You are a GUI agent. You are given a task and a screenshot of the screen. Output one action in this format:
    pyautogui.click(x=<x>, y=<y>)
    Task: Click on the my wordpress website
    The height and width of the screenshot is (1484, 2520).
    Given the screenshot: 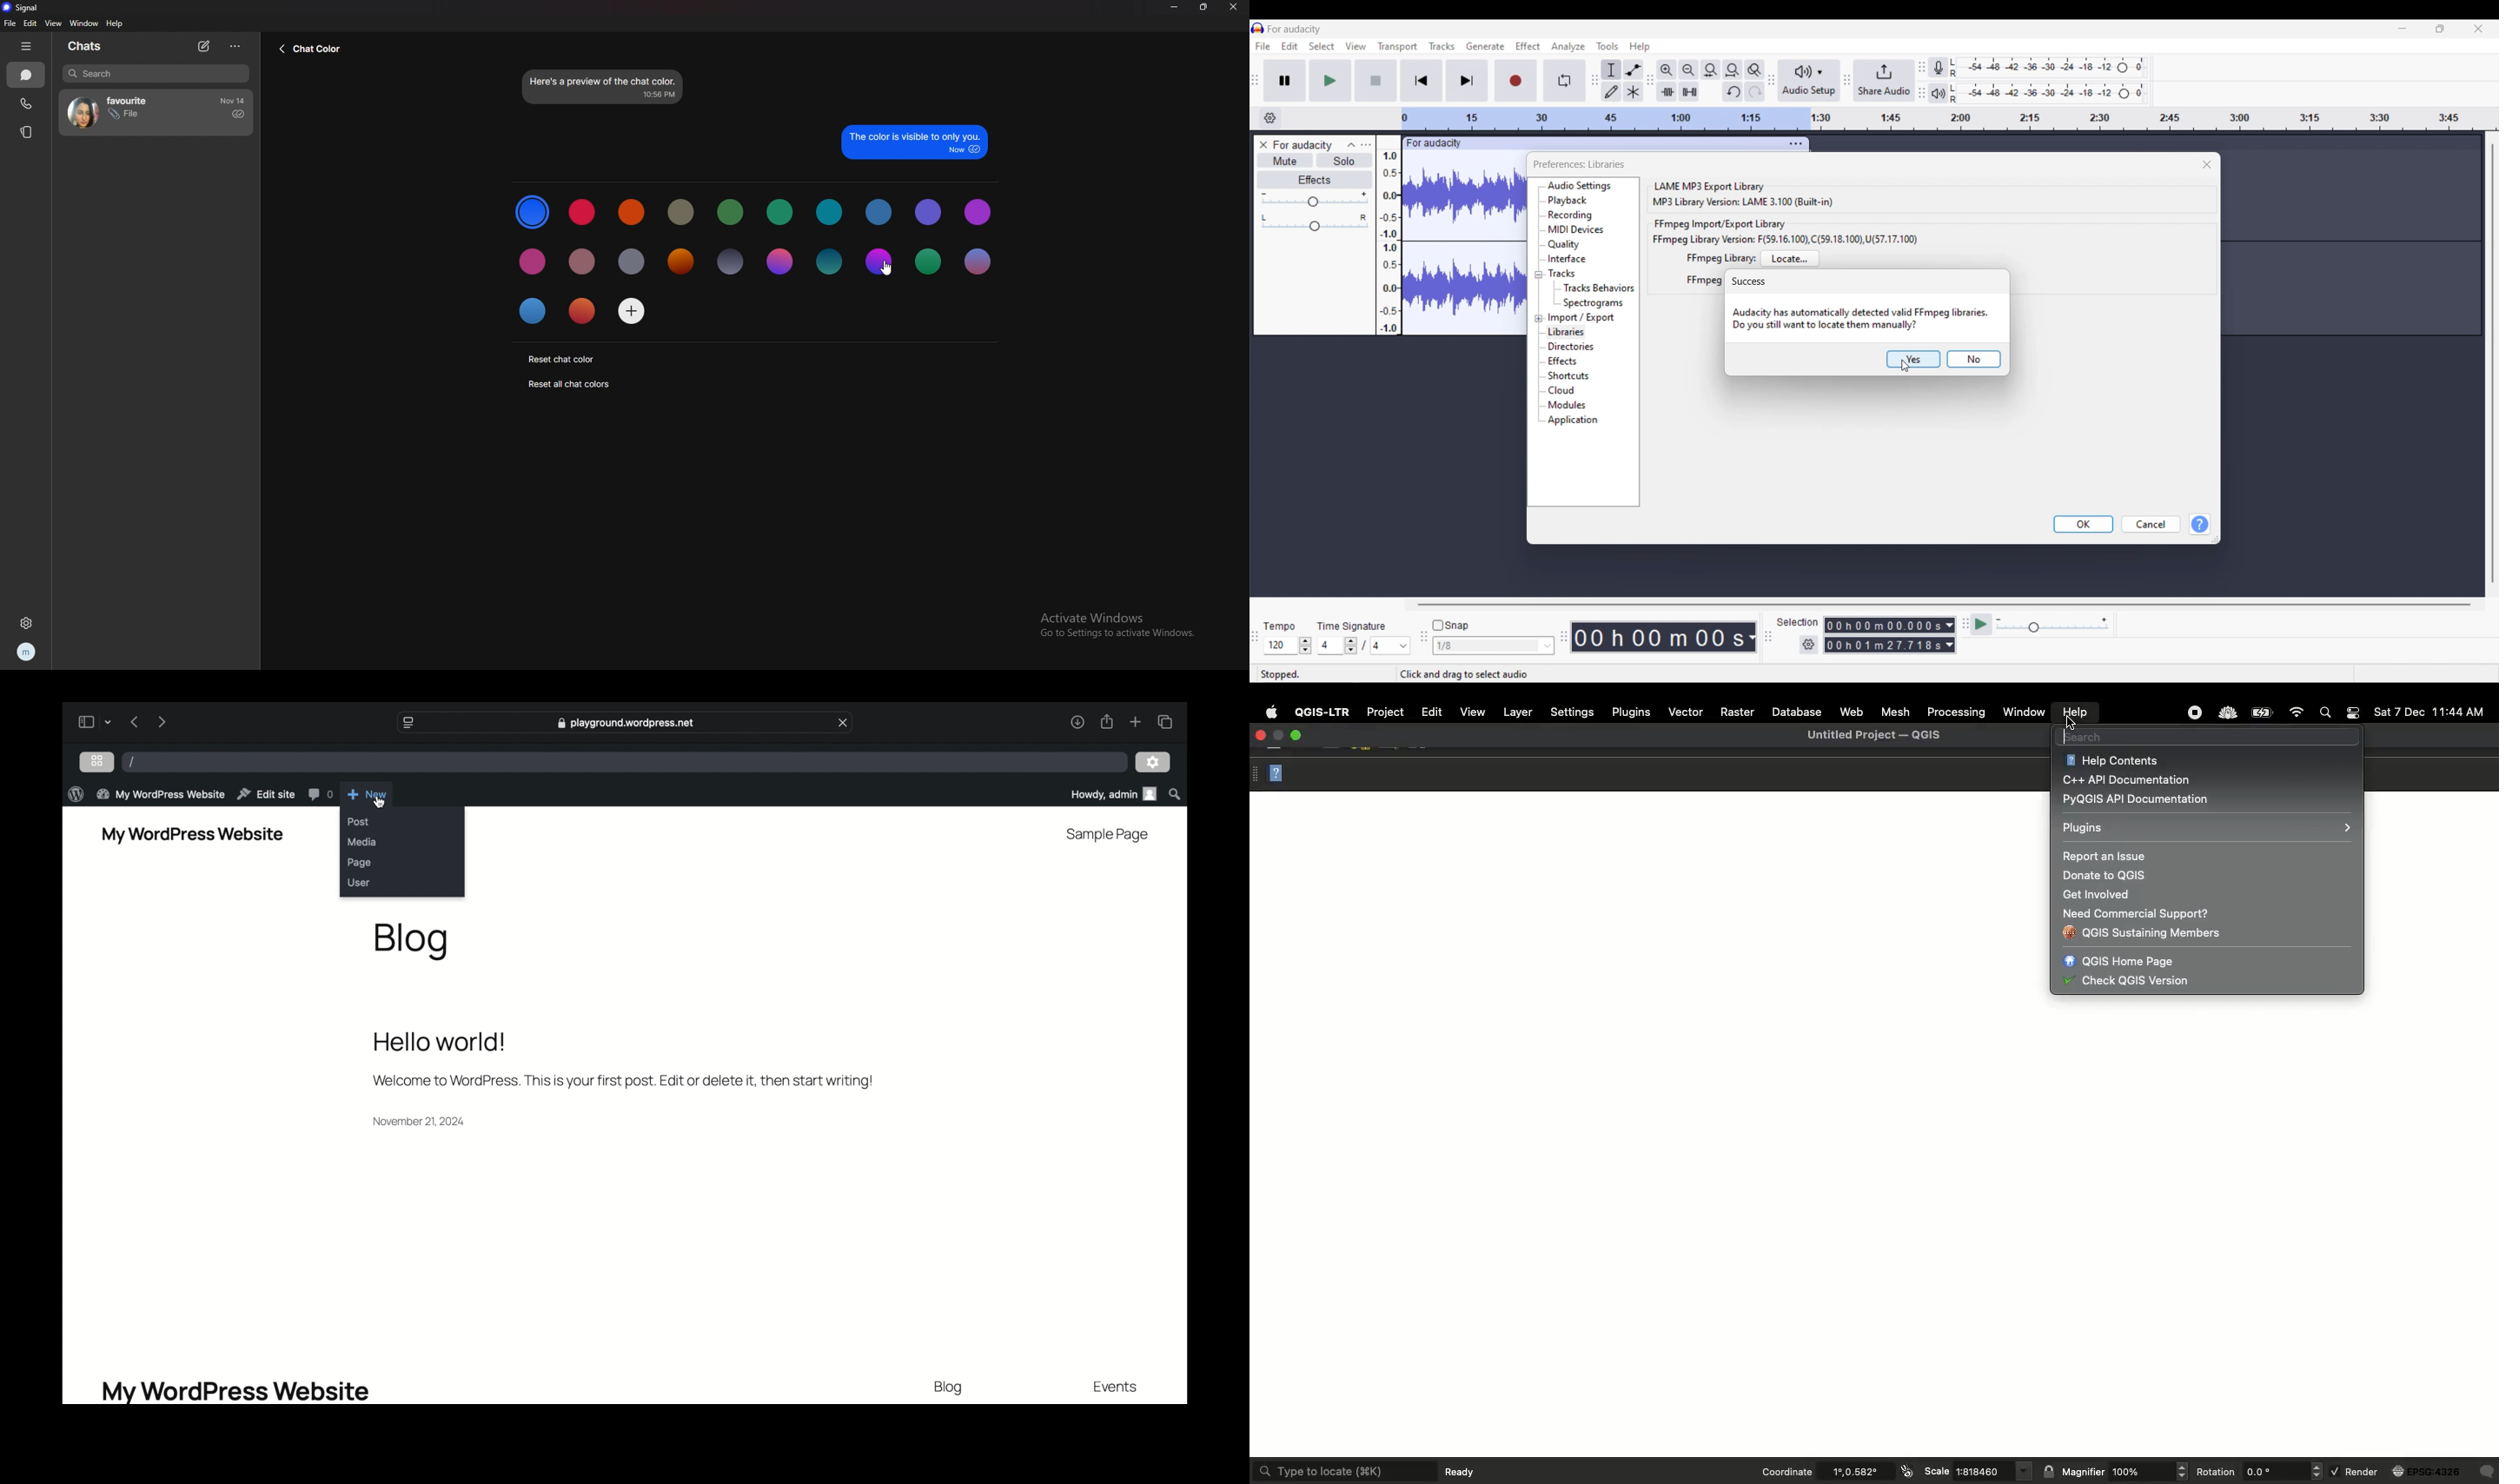 What is the action you would take?
    pyautogui.click(x=192, y=835)
    